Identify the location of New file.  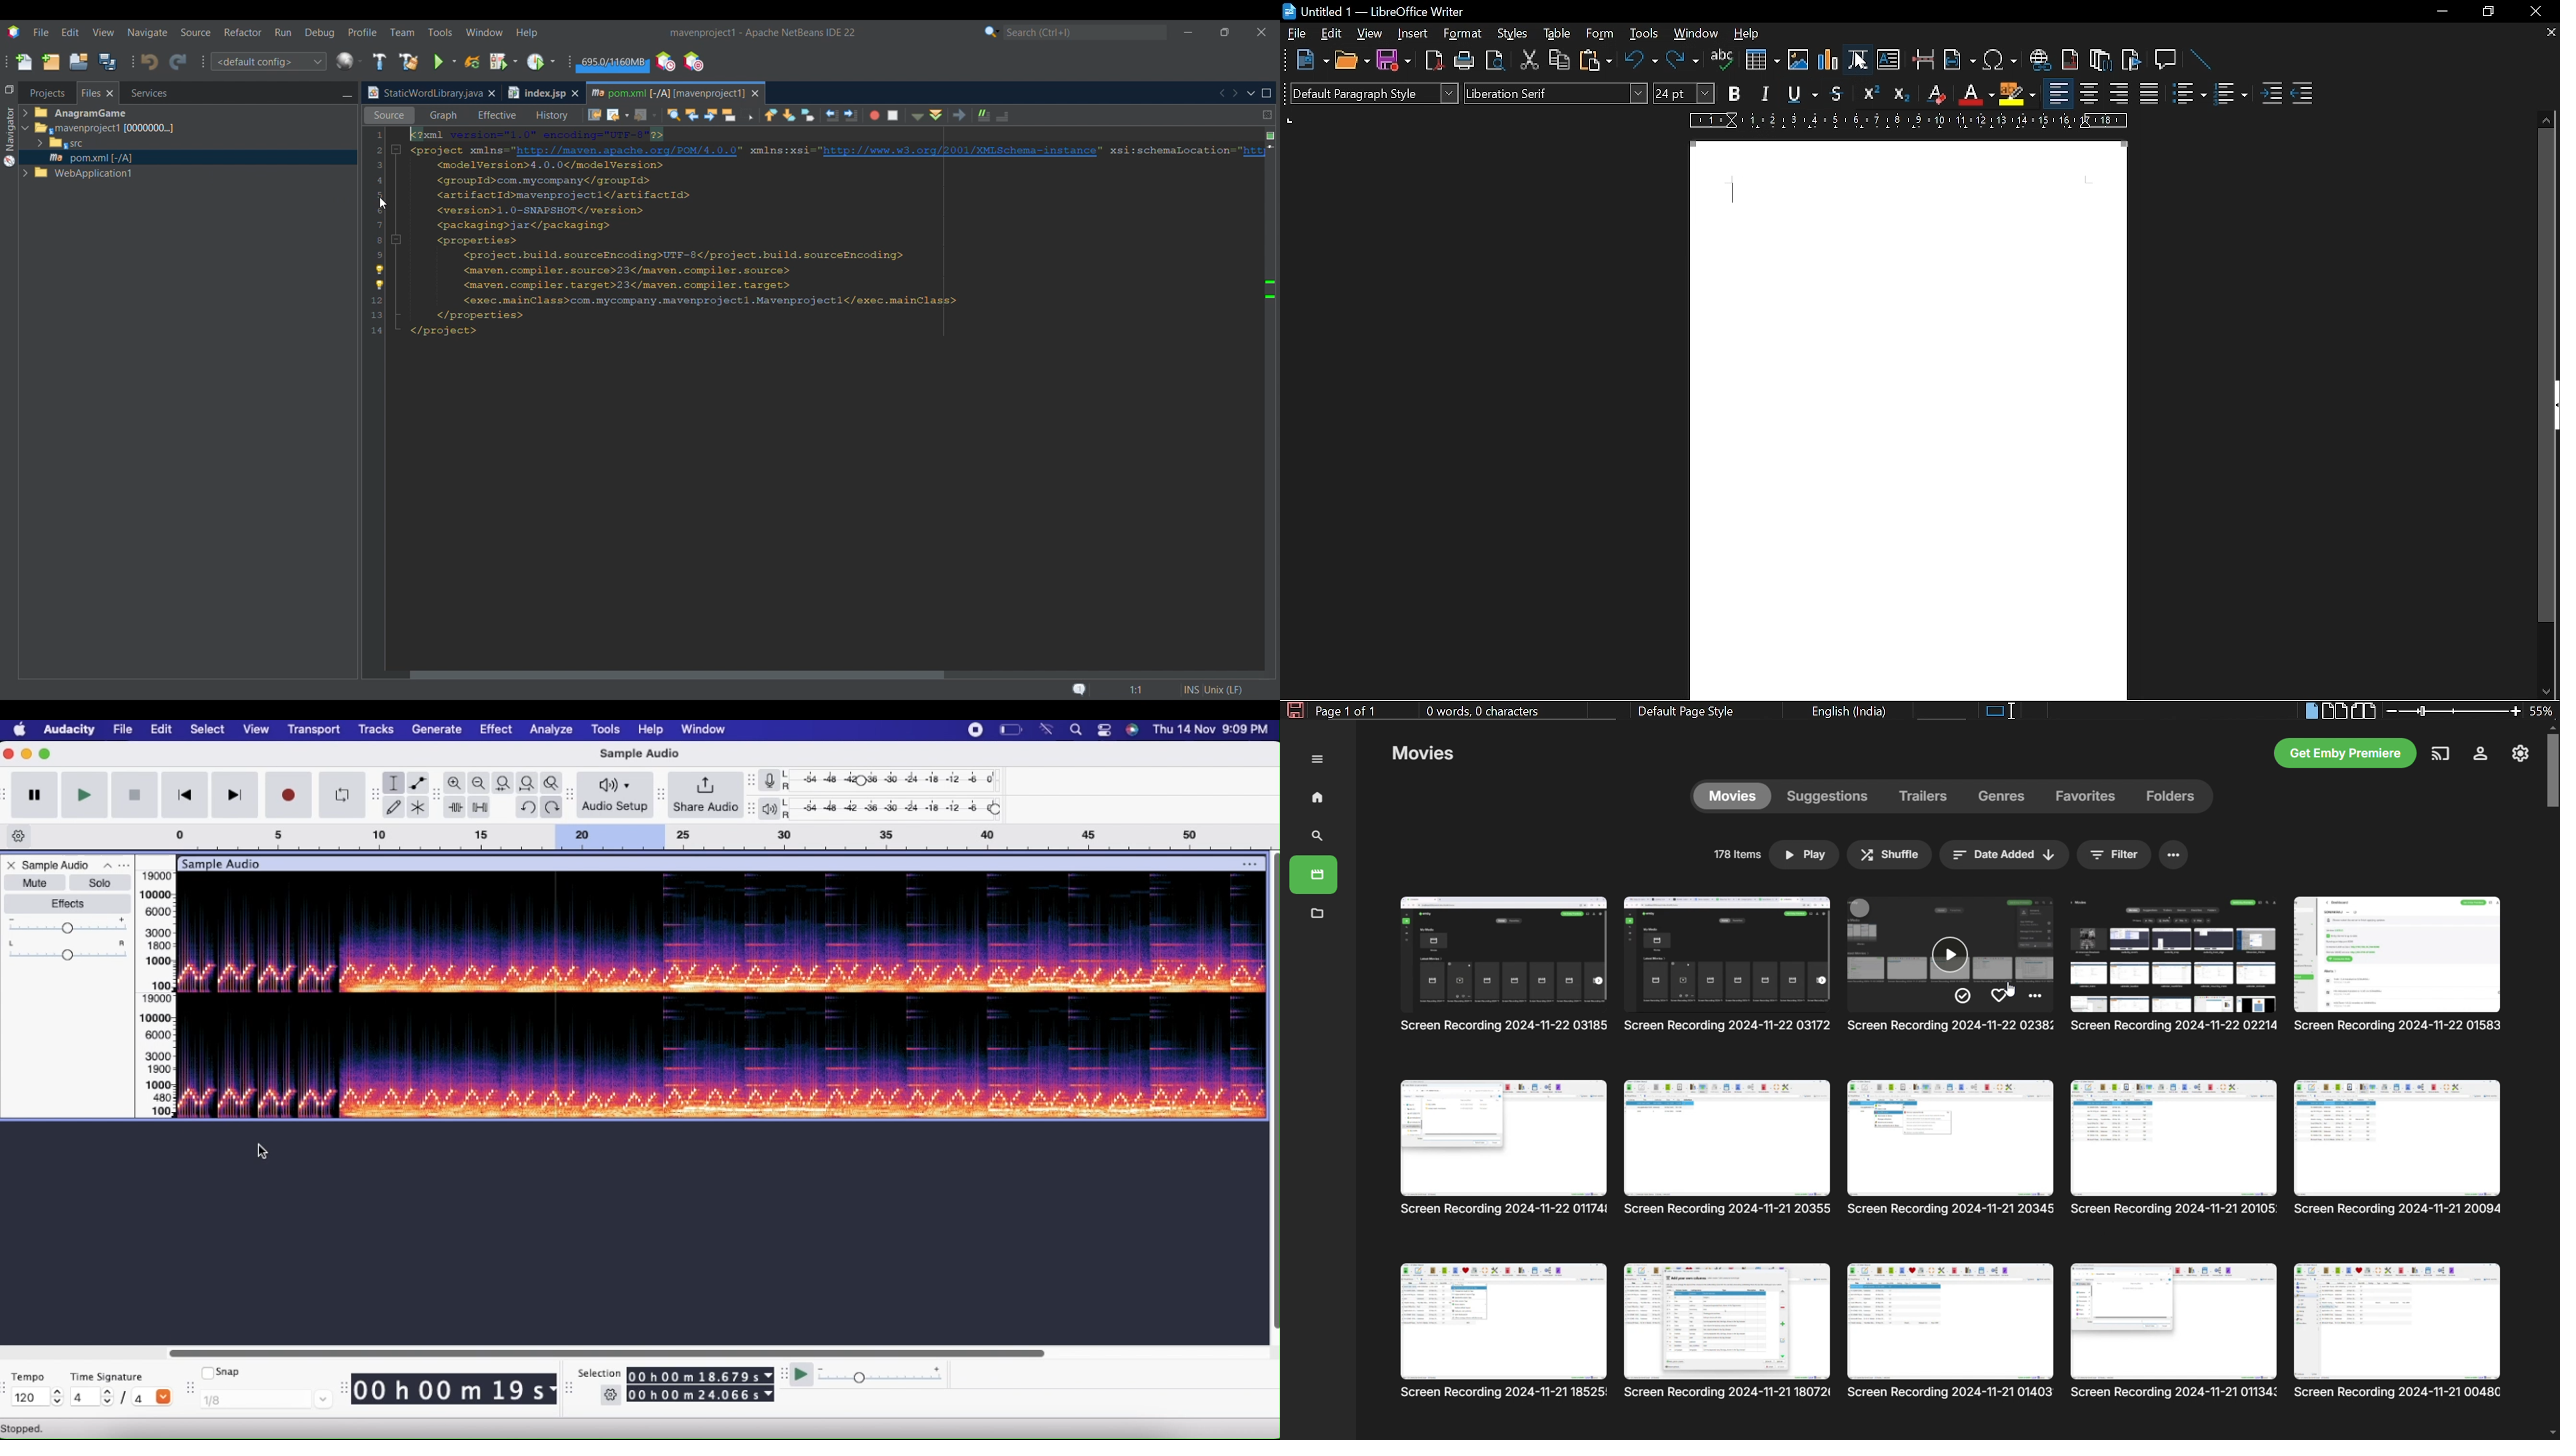
(23, 62).